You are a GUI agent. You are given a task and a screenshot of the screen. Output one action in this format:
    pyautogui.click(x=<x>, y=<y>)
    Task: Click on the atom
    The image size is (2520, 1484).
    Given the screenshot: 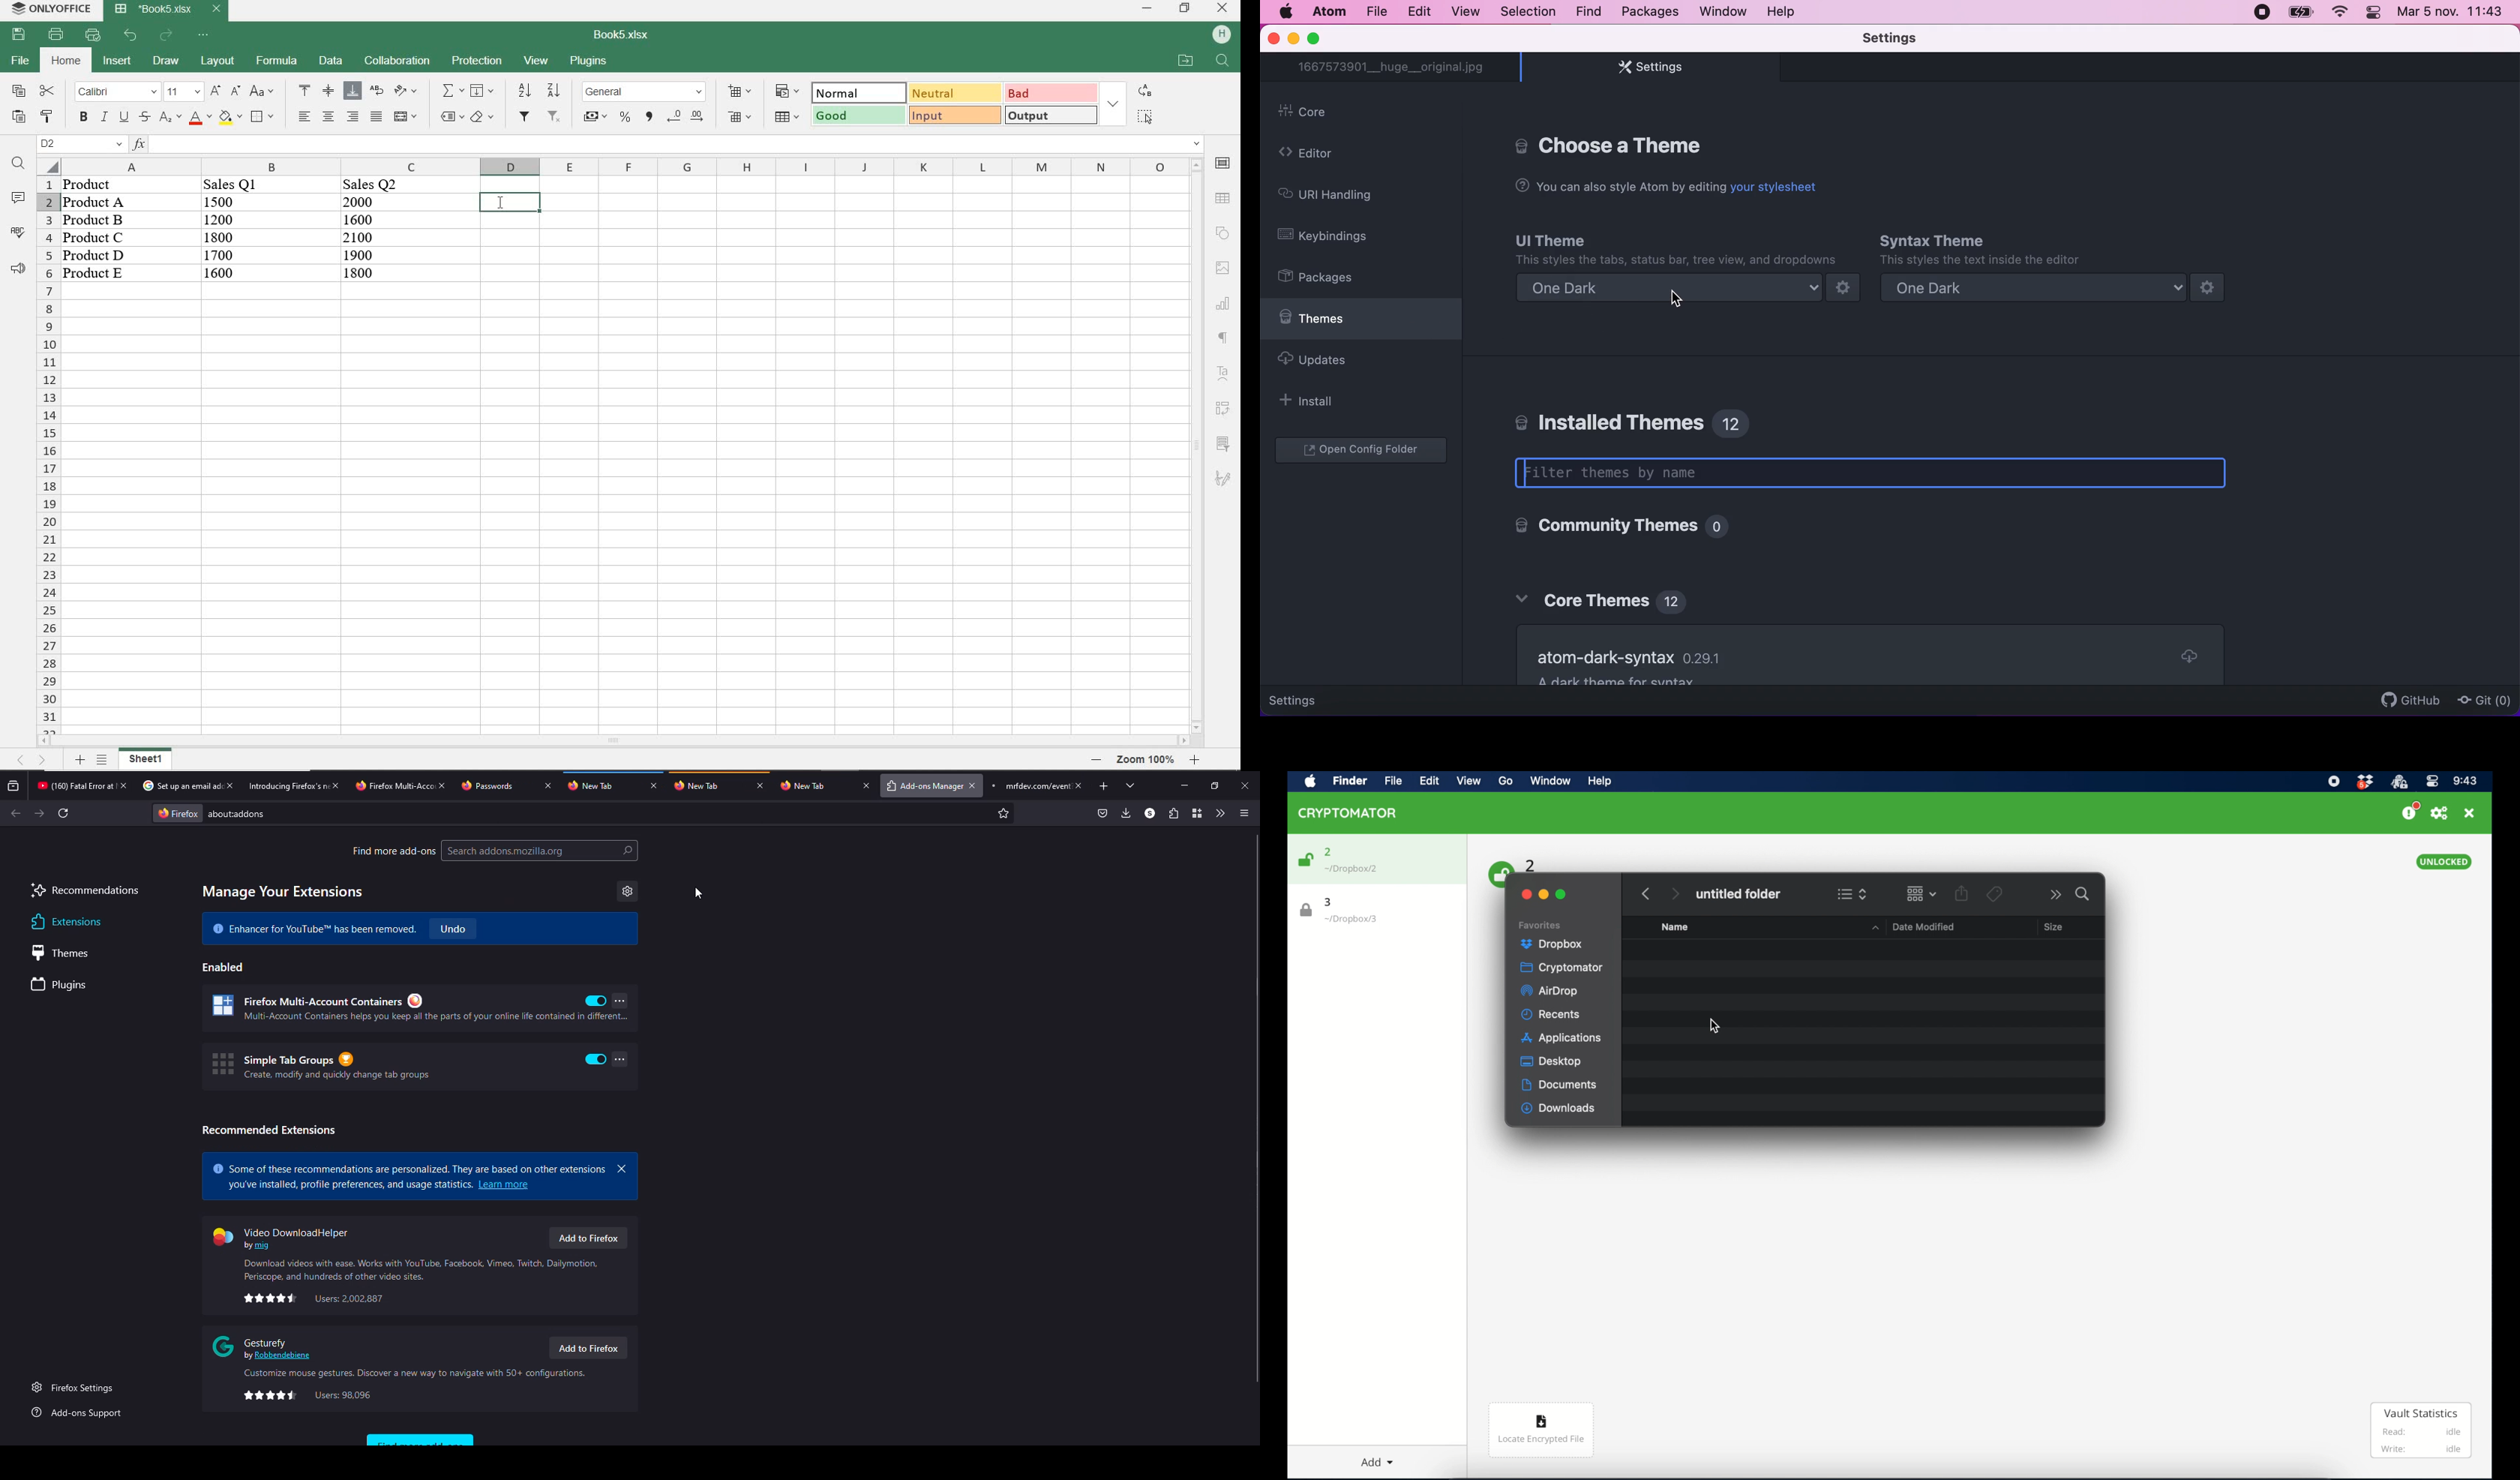 What is the action you would take?
    pyautogui.click(x=1328, y=14)
    